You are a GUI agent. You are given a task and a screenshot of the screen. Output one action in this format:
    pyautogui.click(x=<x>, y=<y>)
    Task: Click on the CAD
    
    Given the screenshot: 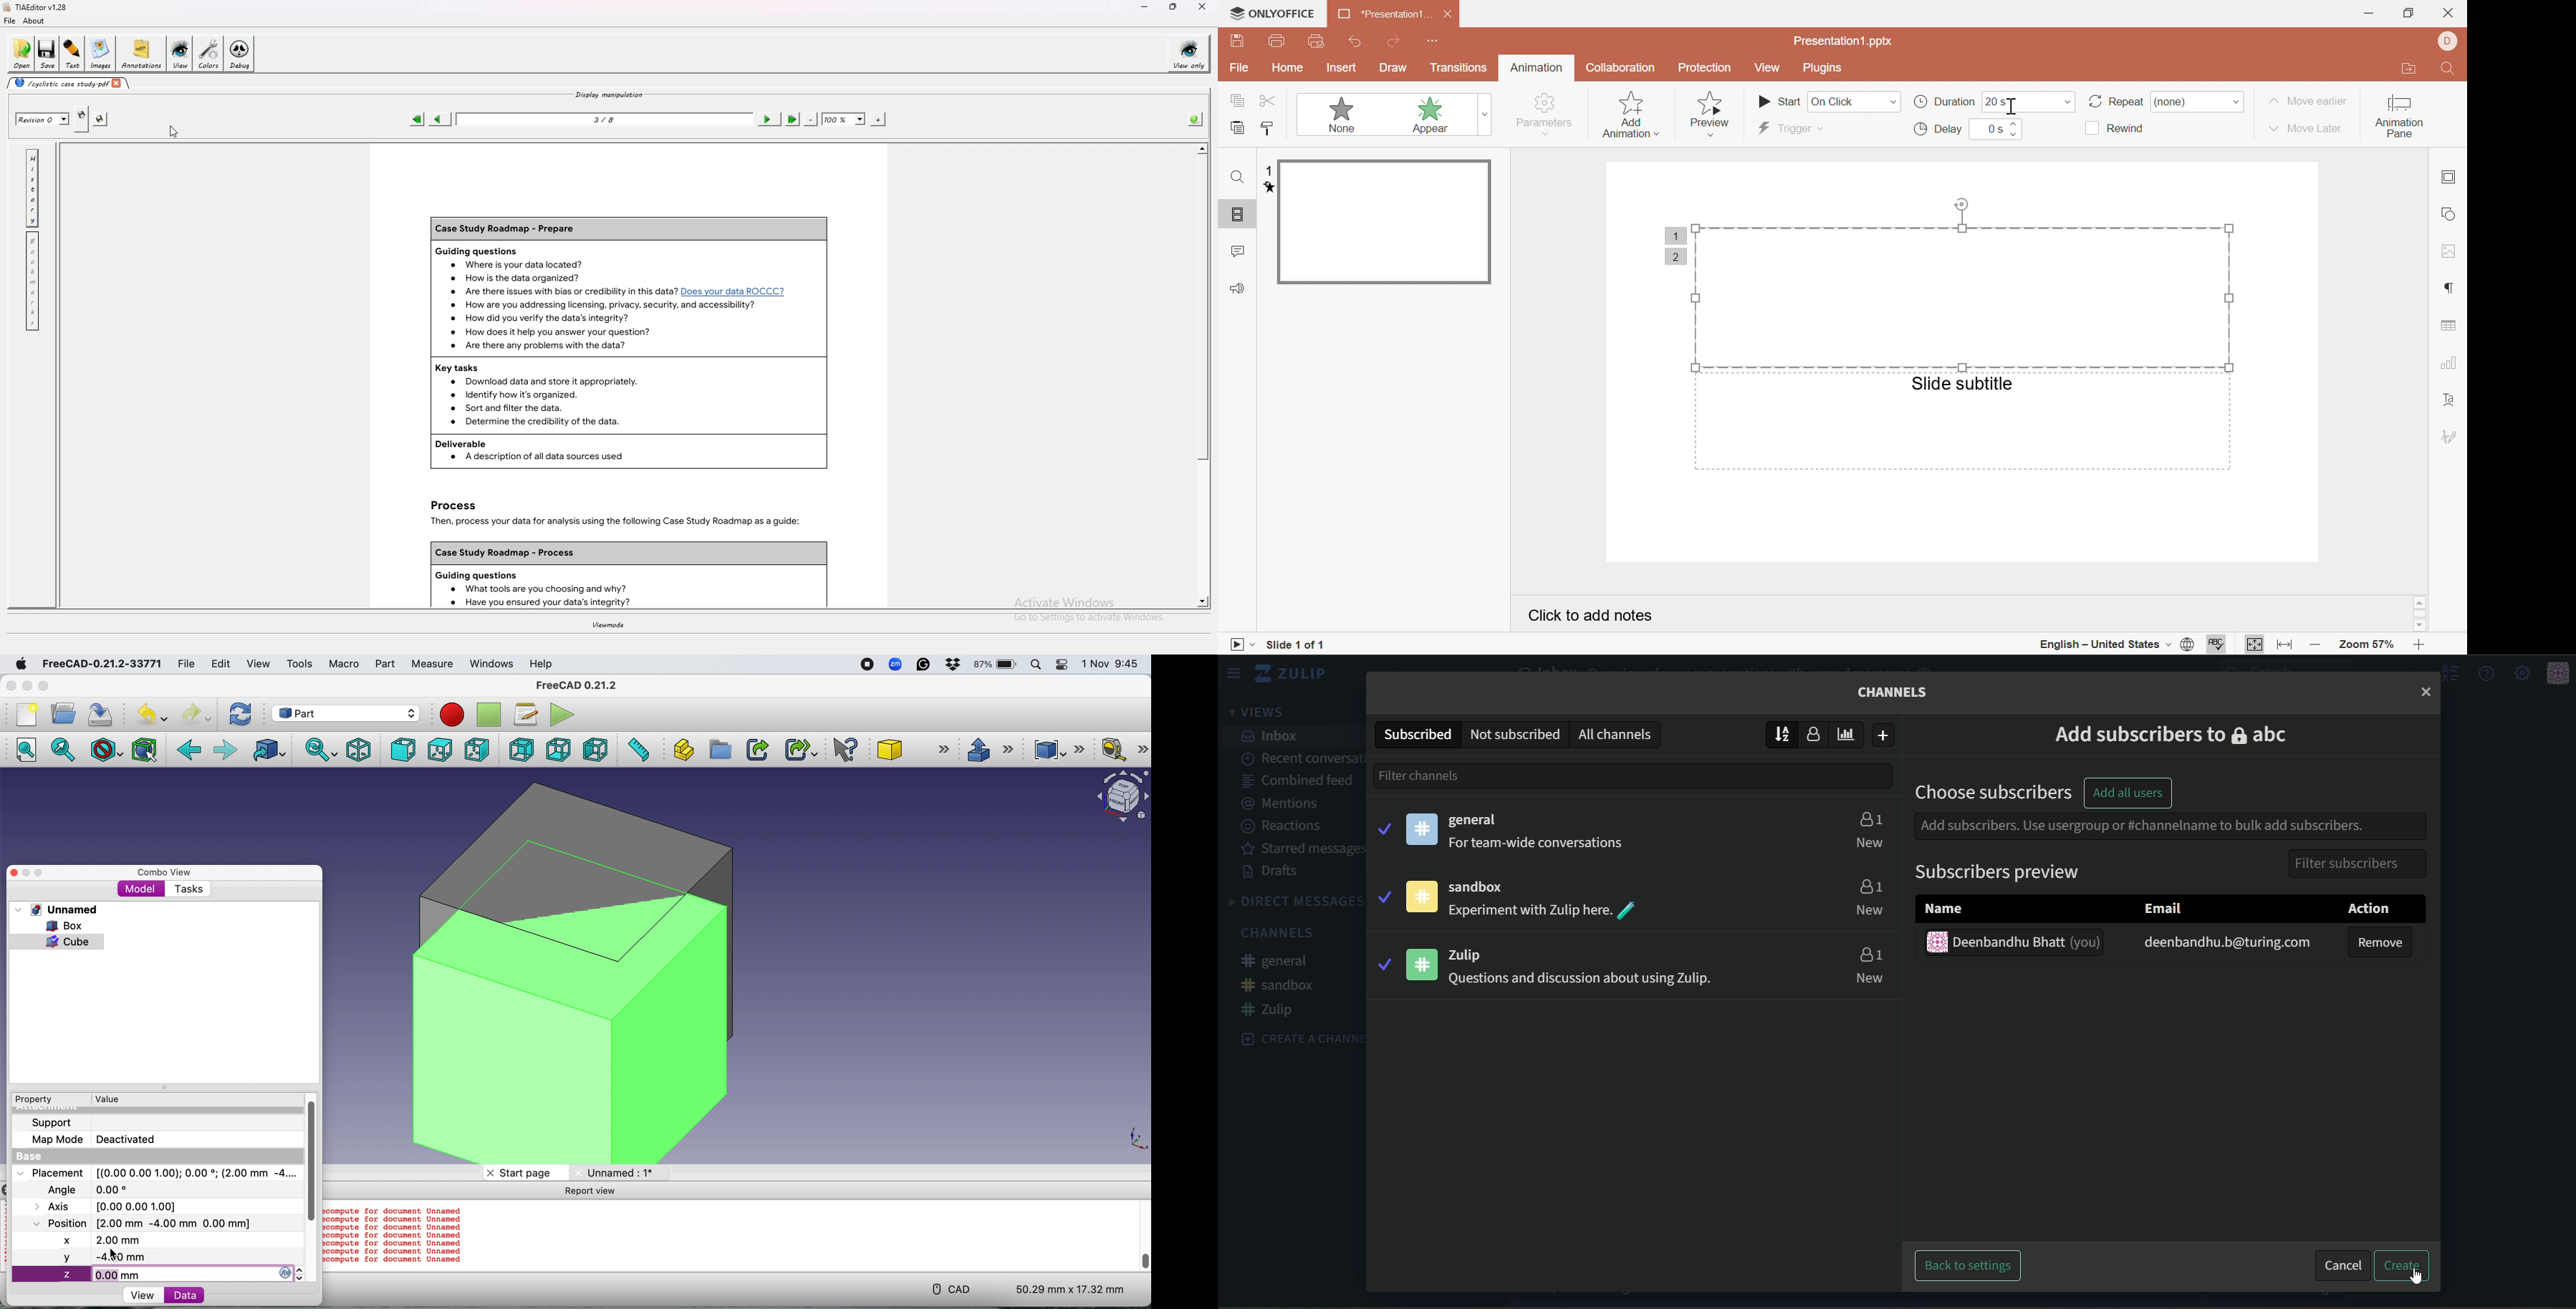 What is the action you would take?
    pyautogui.click(x=947, y=1288)
    